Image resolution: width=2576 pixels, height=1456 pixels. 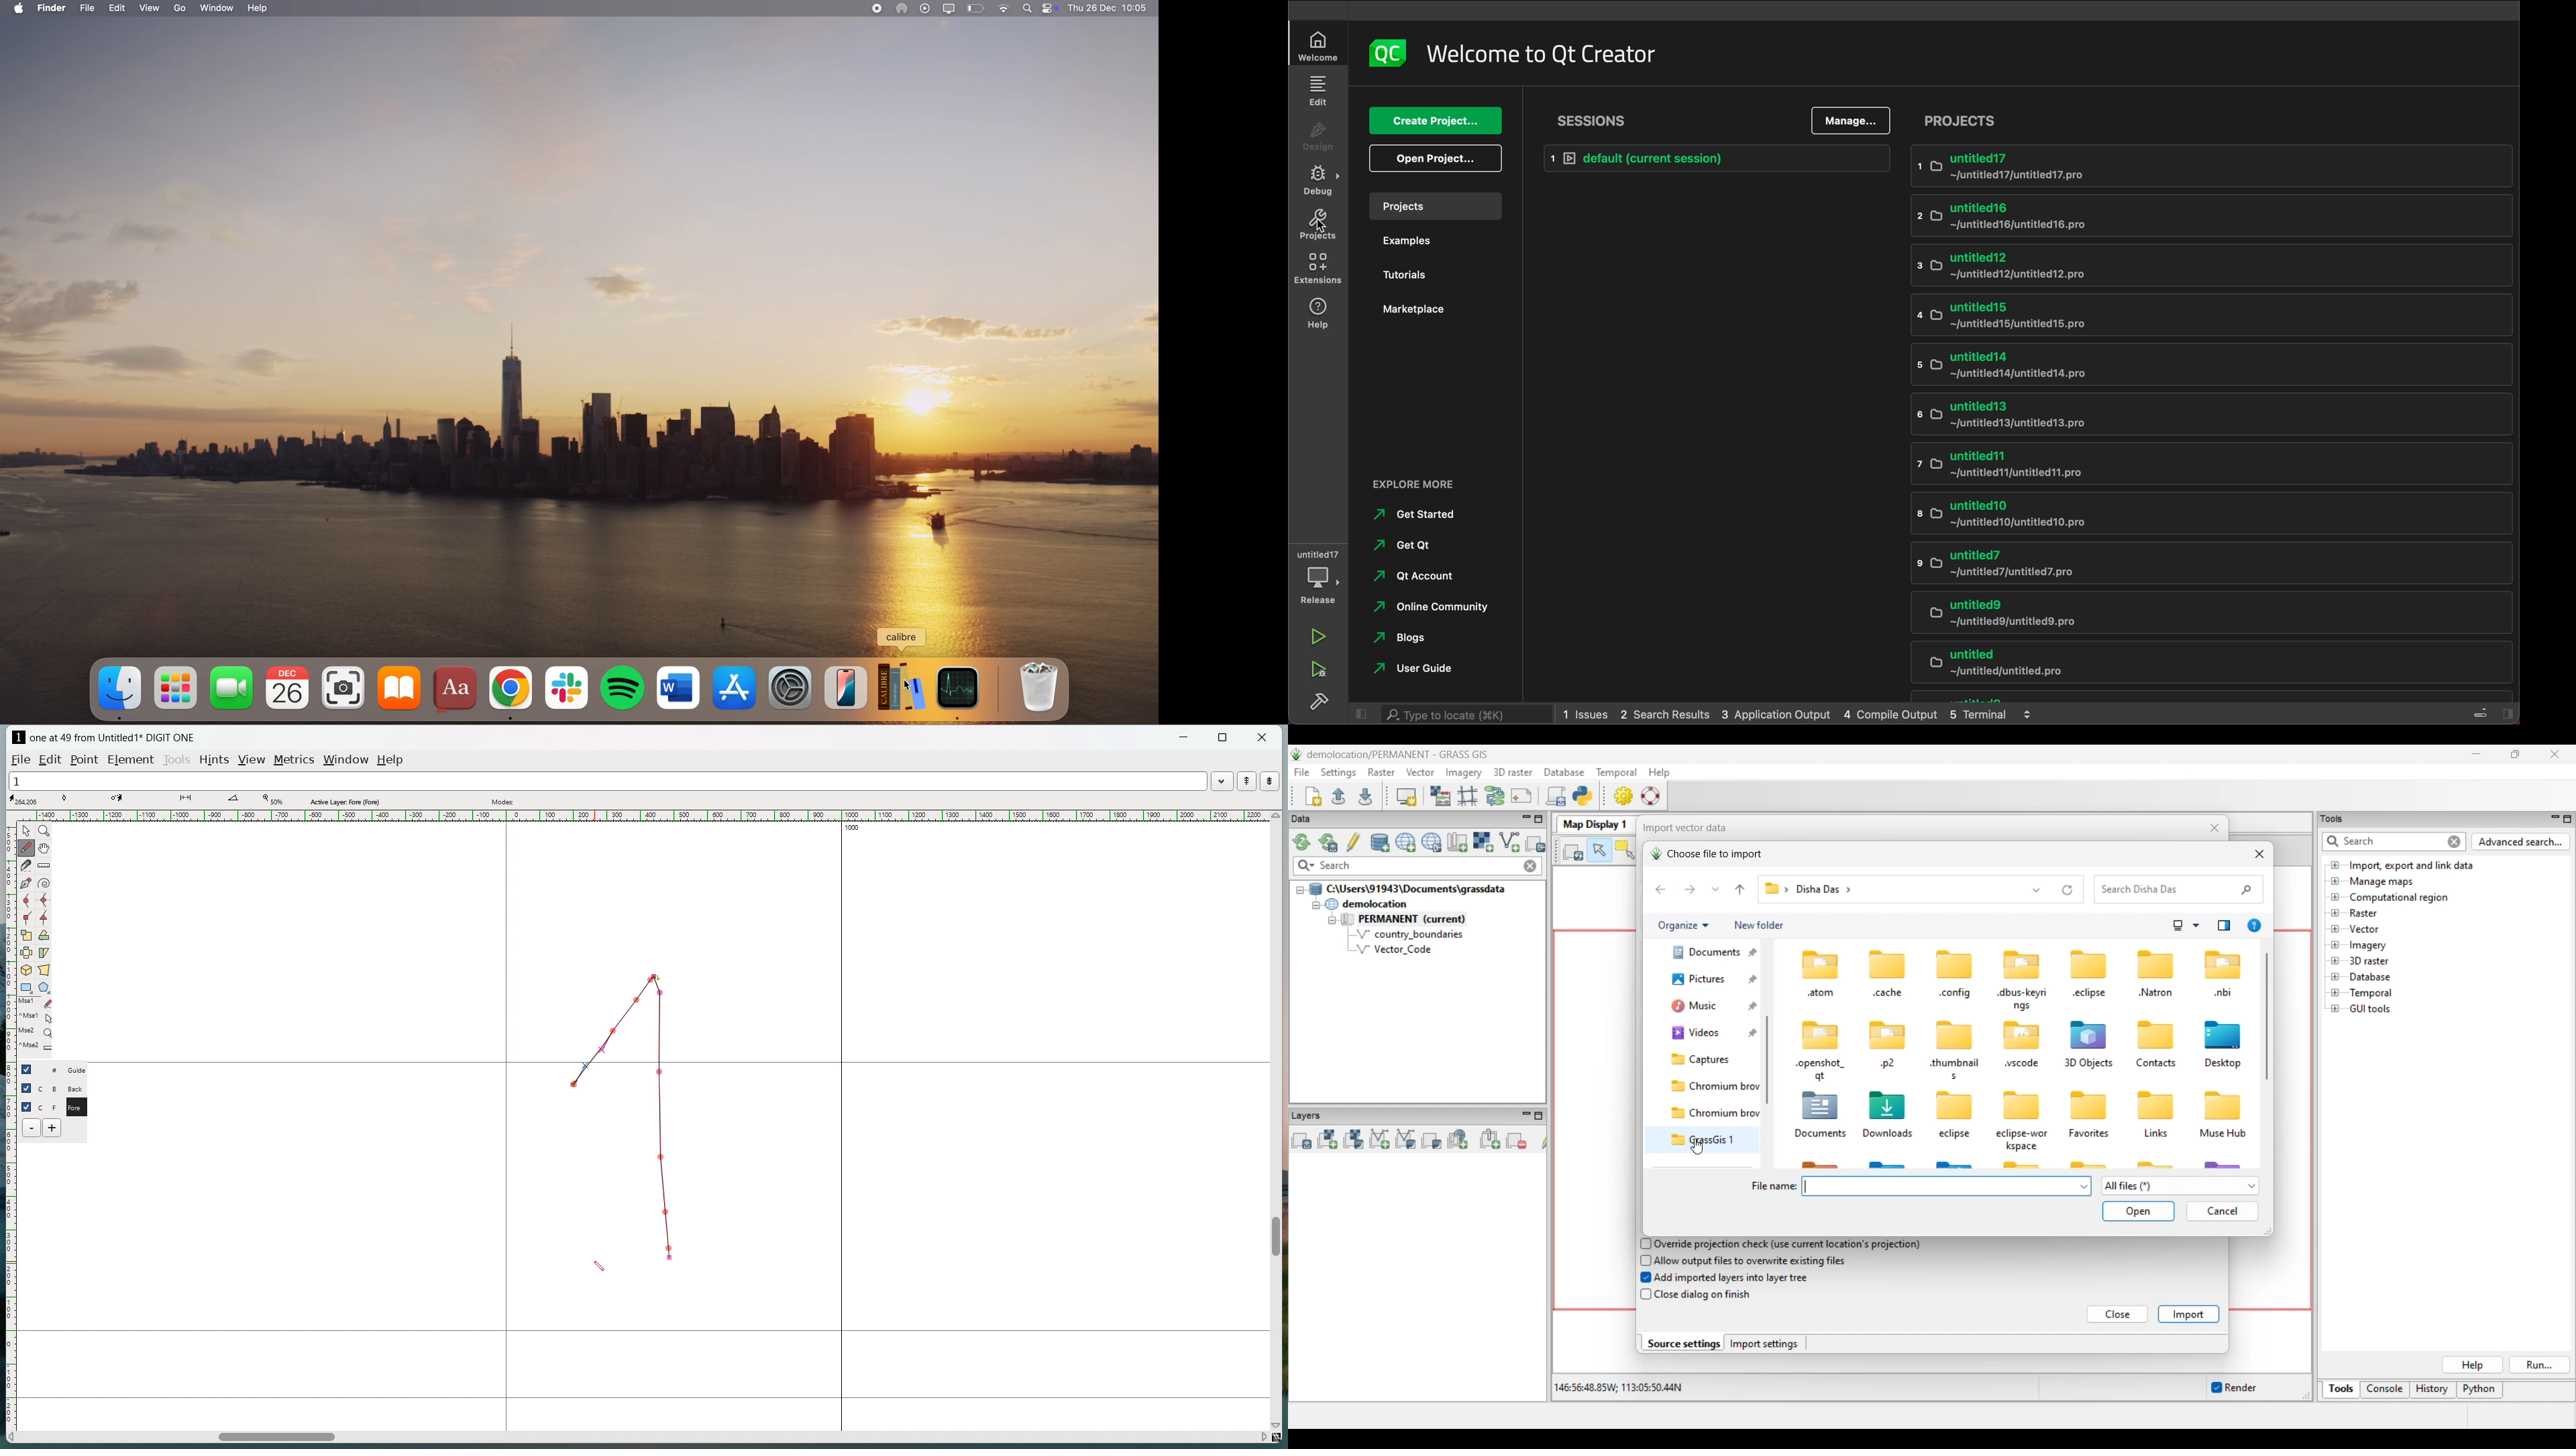 I want to click on default sessions, so click(x=1710, y=159).